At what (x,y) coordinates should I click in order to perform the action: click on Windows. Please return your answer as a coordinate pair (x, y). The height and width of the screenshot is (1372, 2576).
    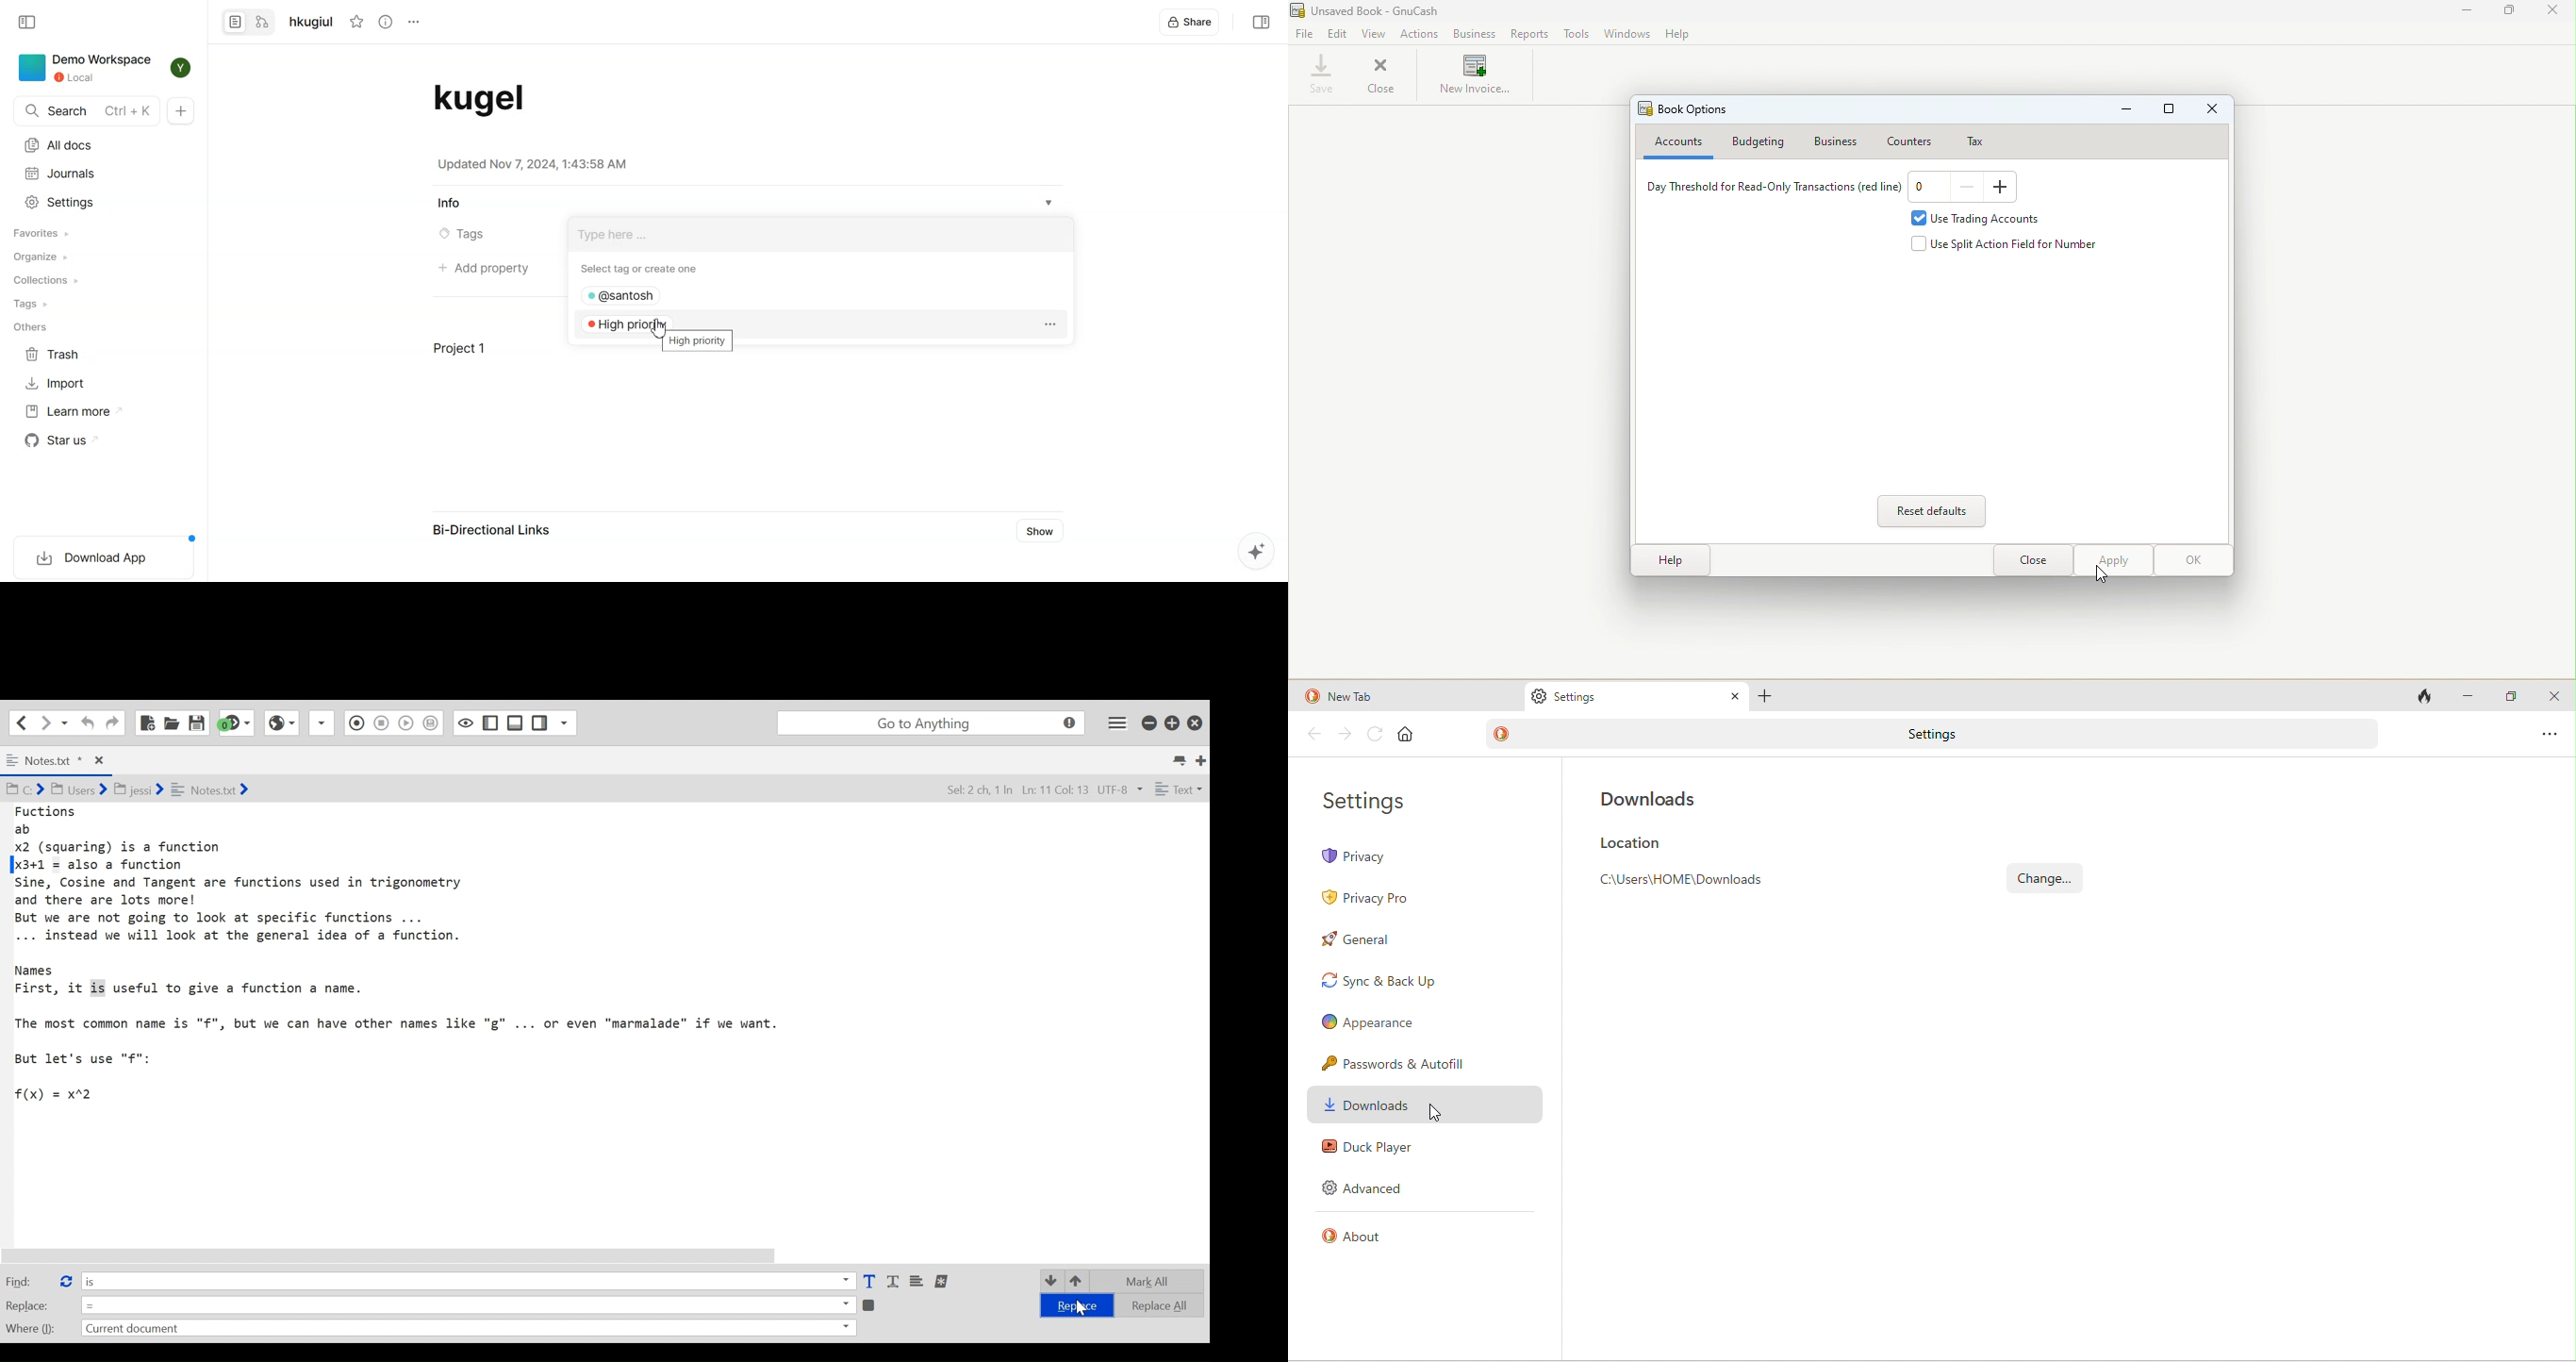
    Looking at the image, I should click on (1628, 35).